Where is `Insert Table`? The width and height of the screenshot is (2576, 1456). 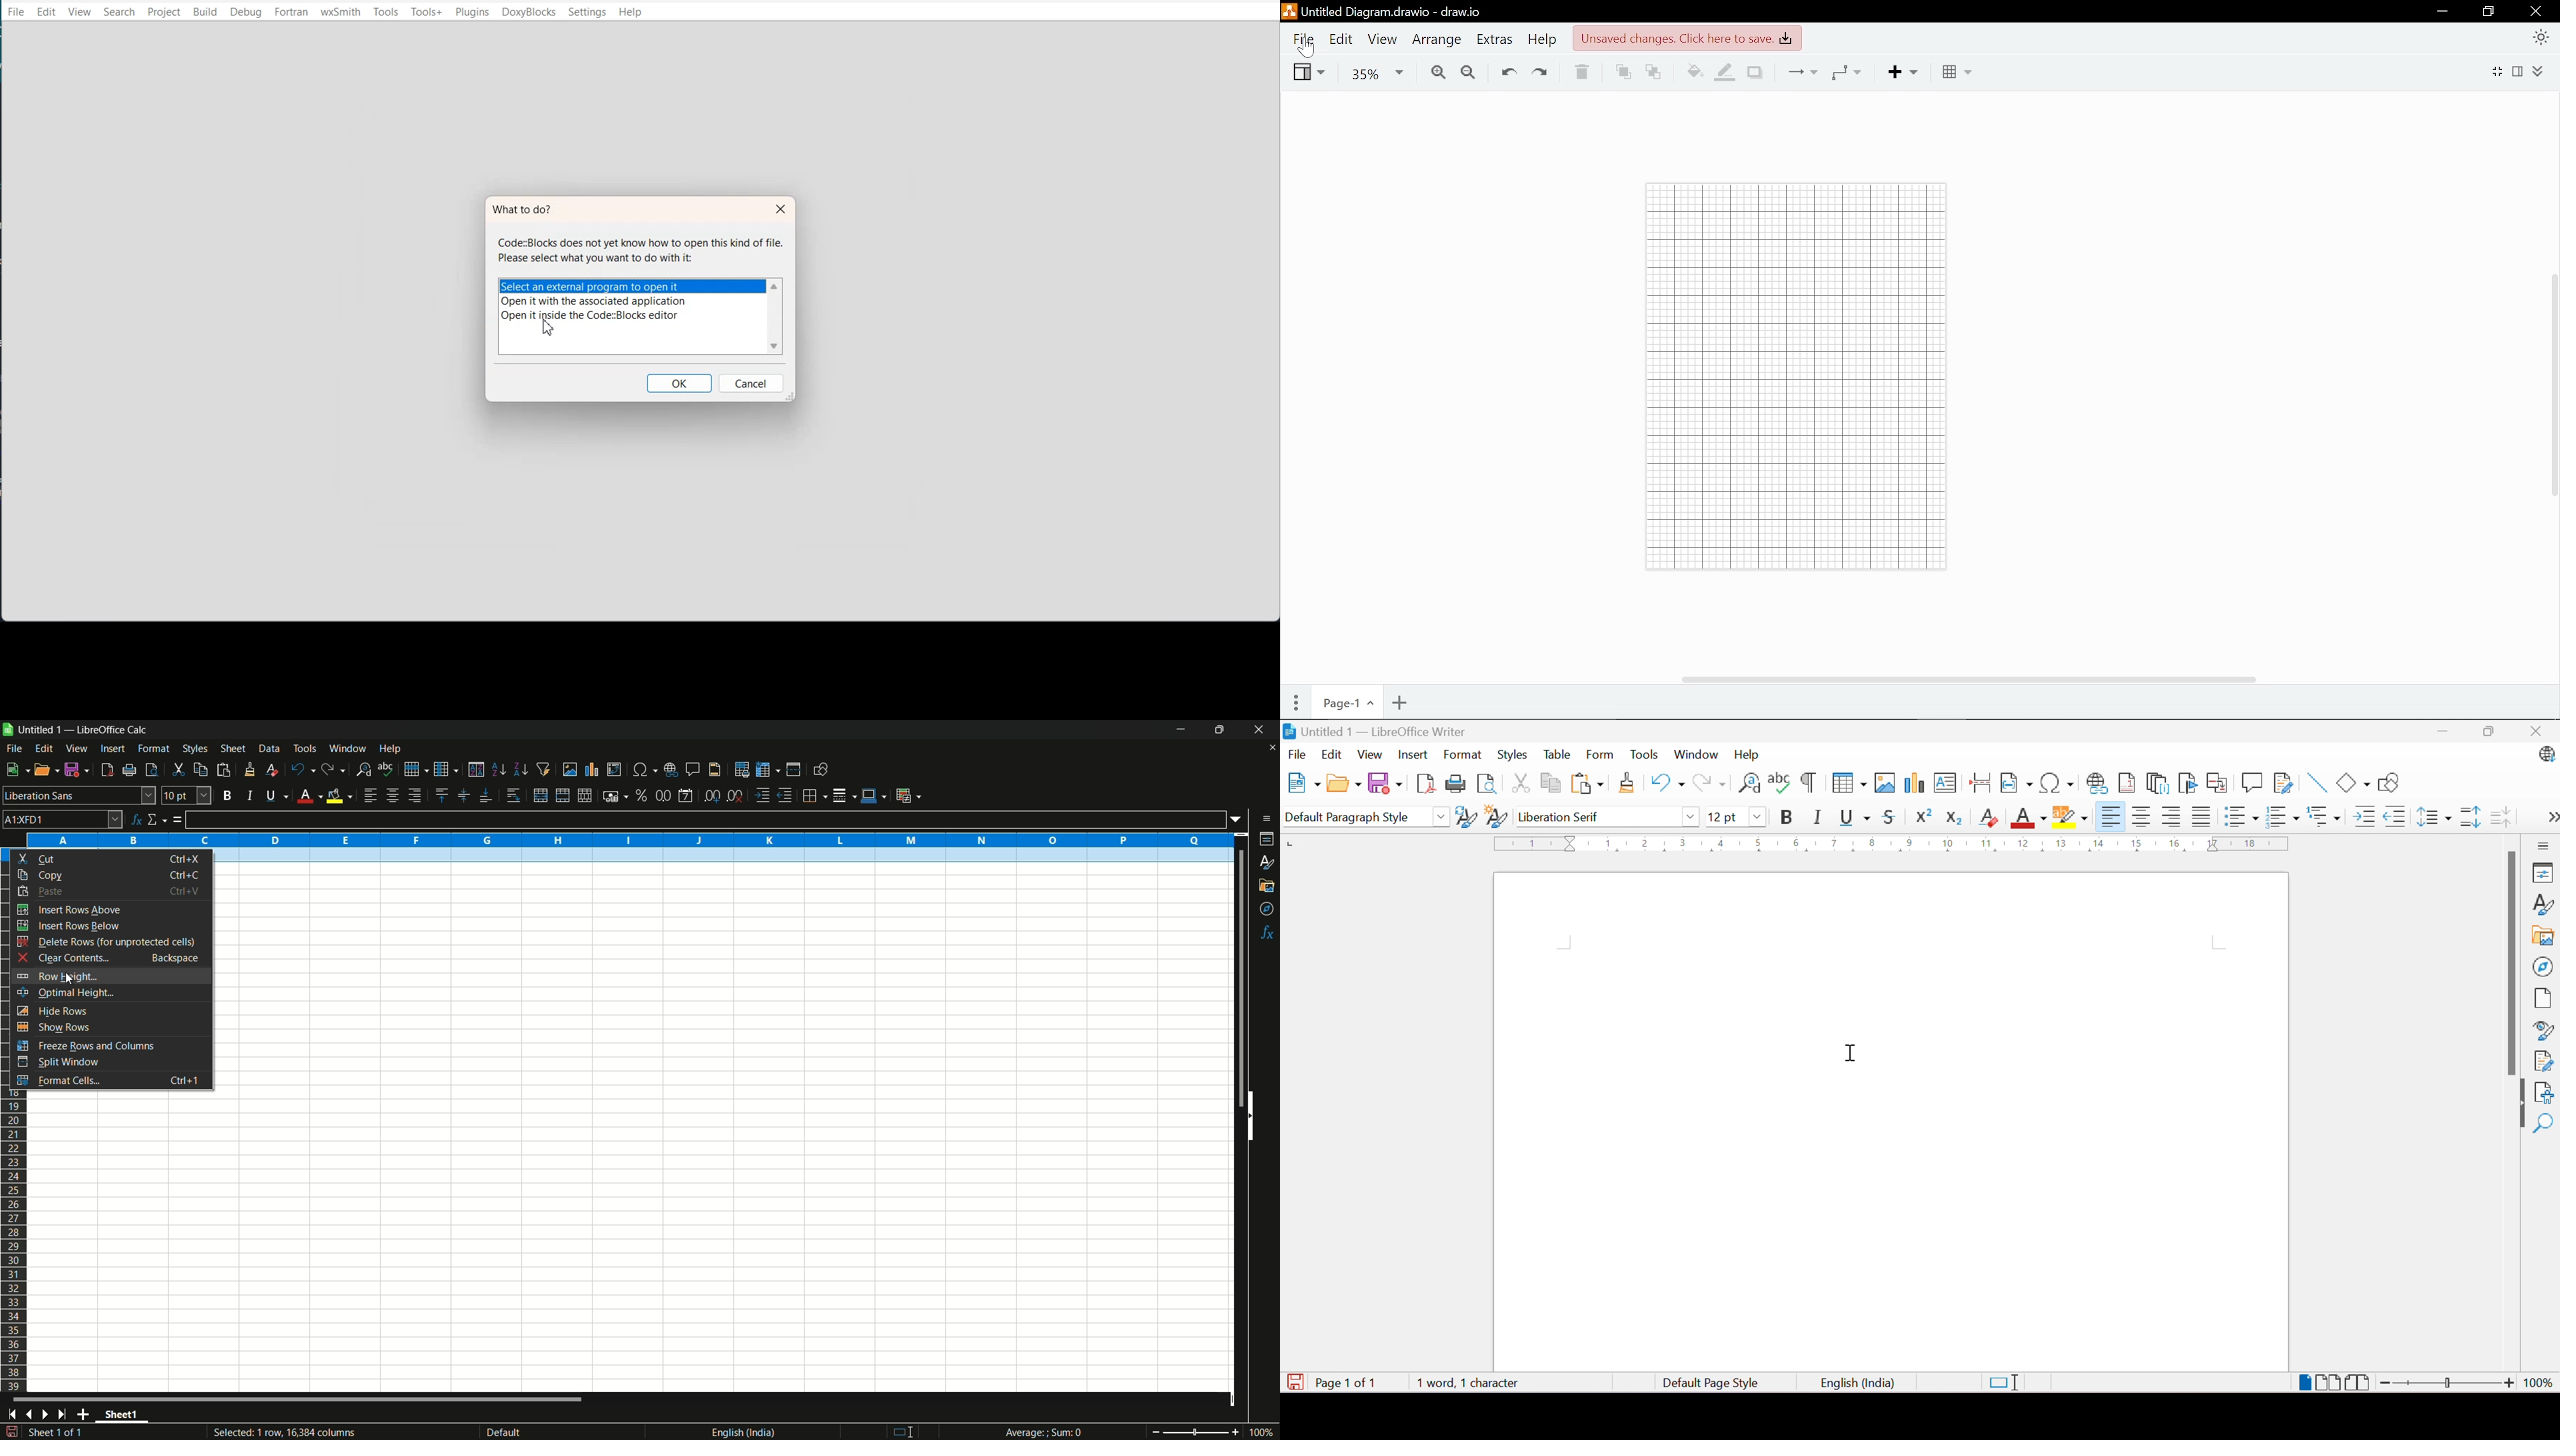
Insert Table is located at coordinates (1883, 782).